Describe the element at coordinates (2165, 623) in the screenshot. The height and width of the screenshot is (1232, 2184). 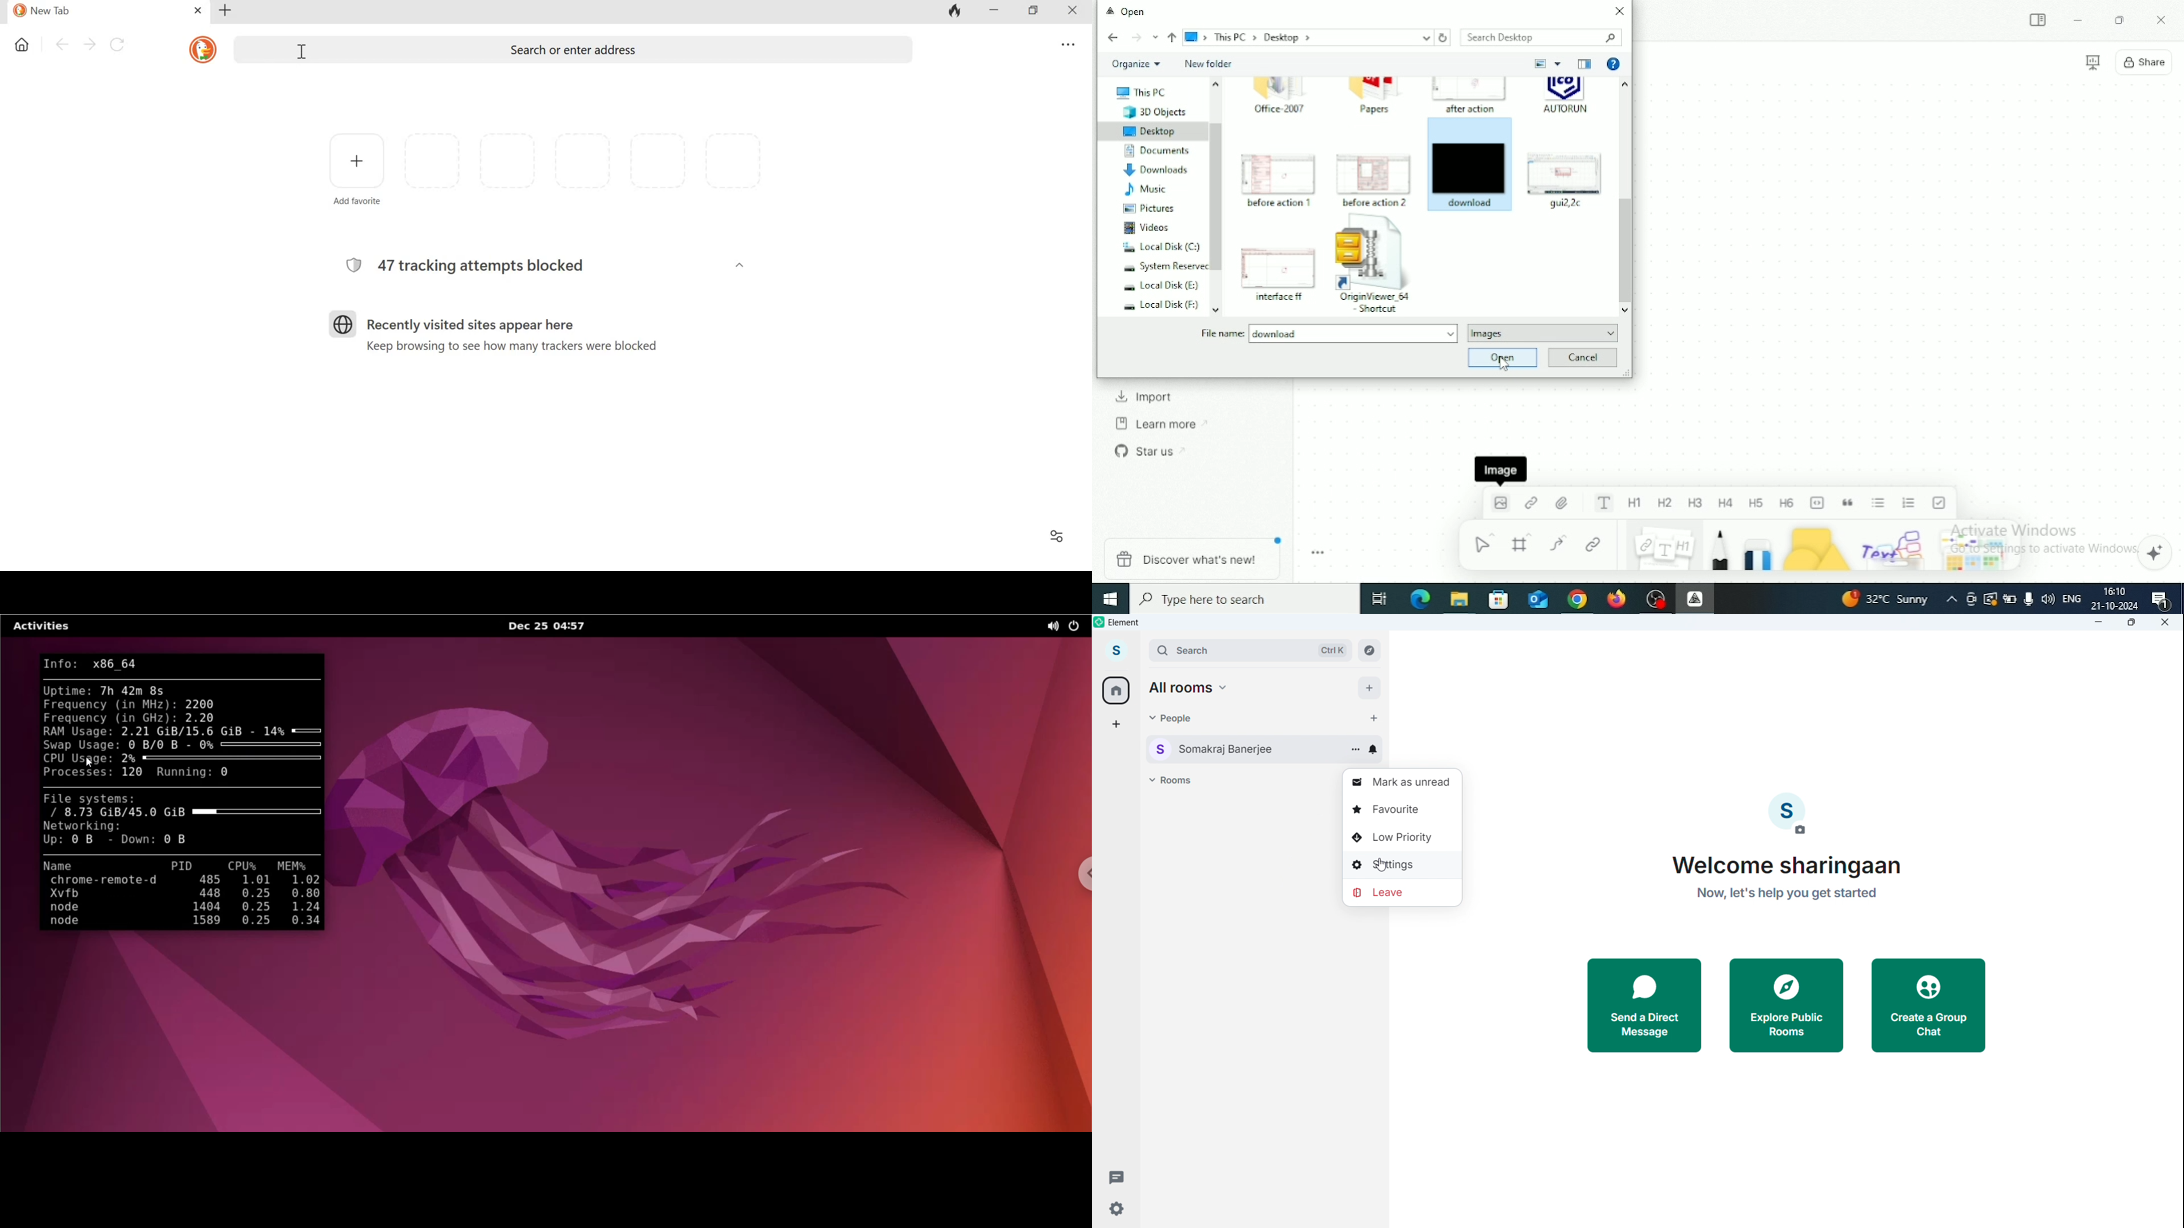
I see `Close ` at that location.